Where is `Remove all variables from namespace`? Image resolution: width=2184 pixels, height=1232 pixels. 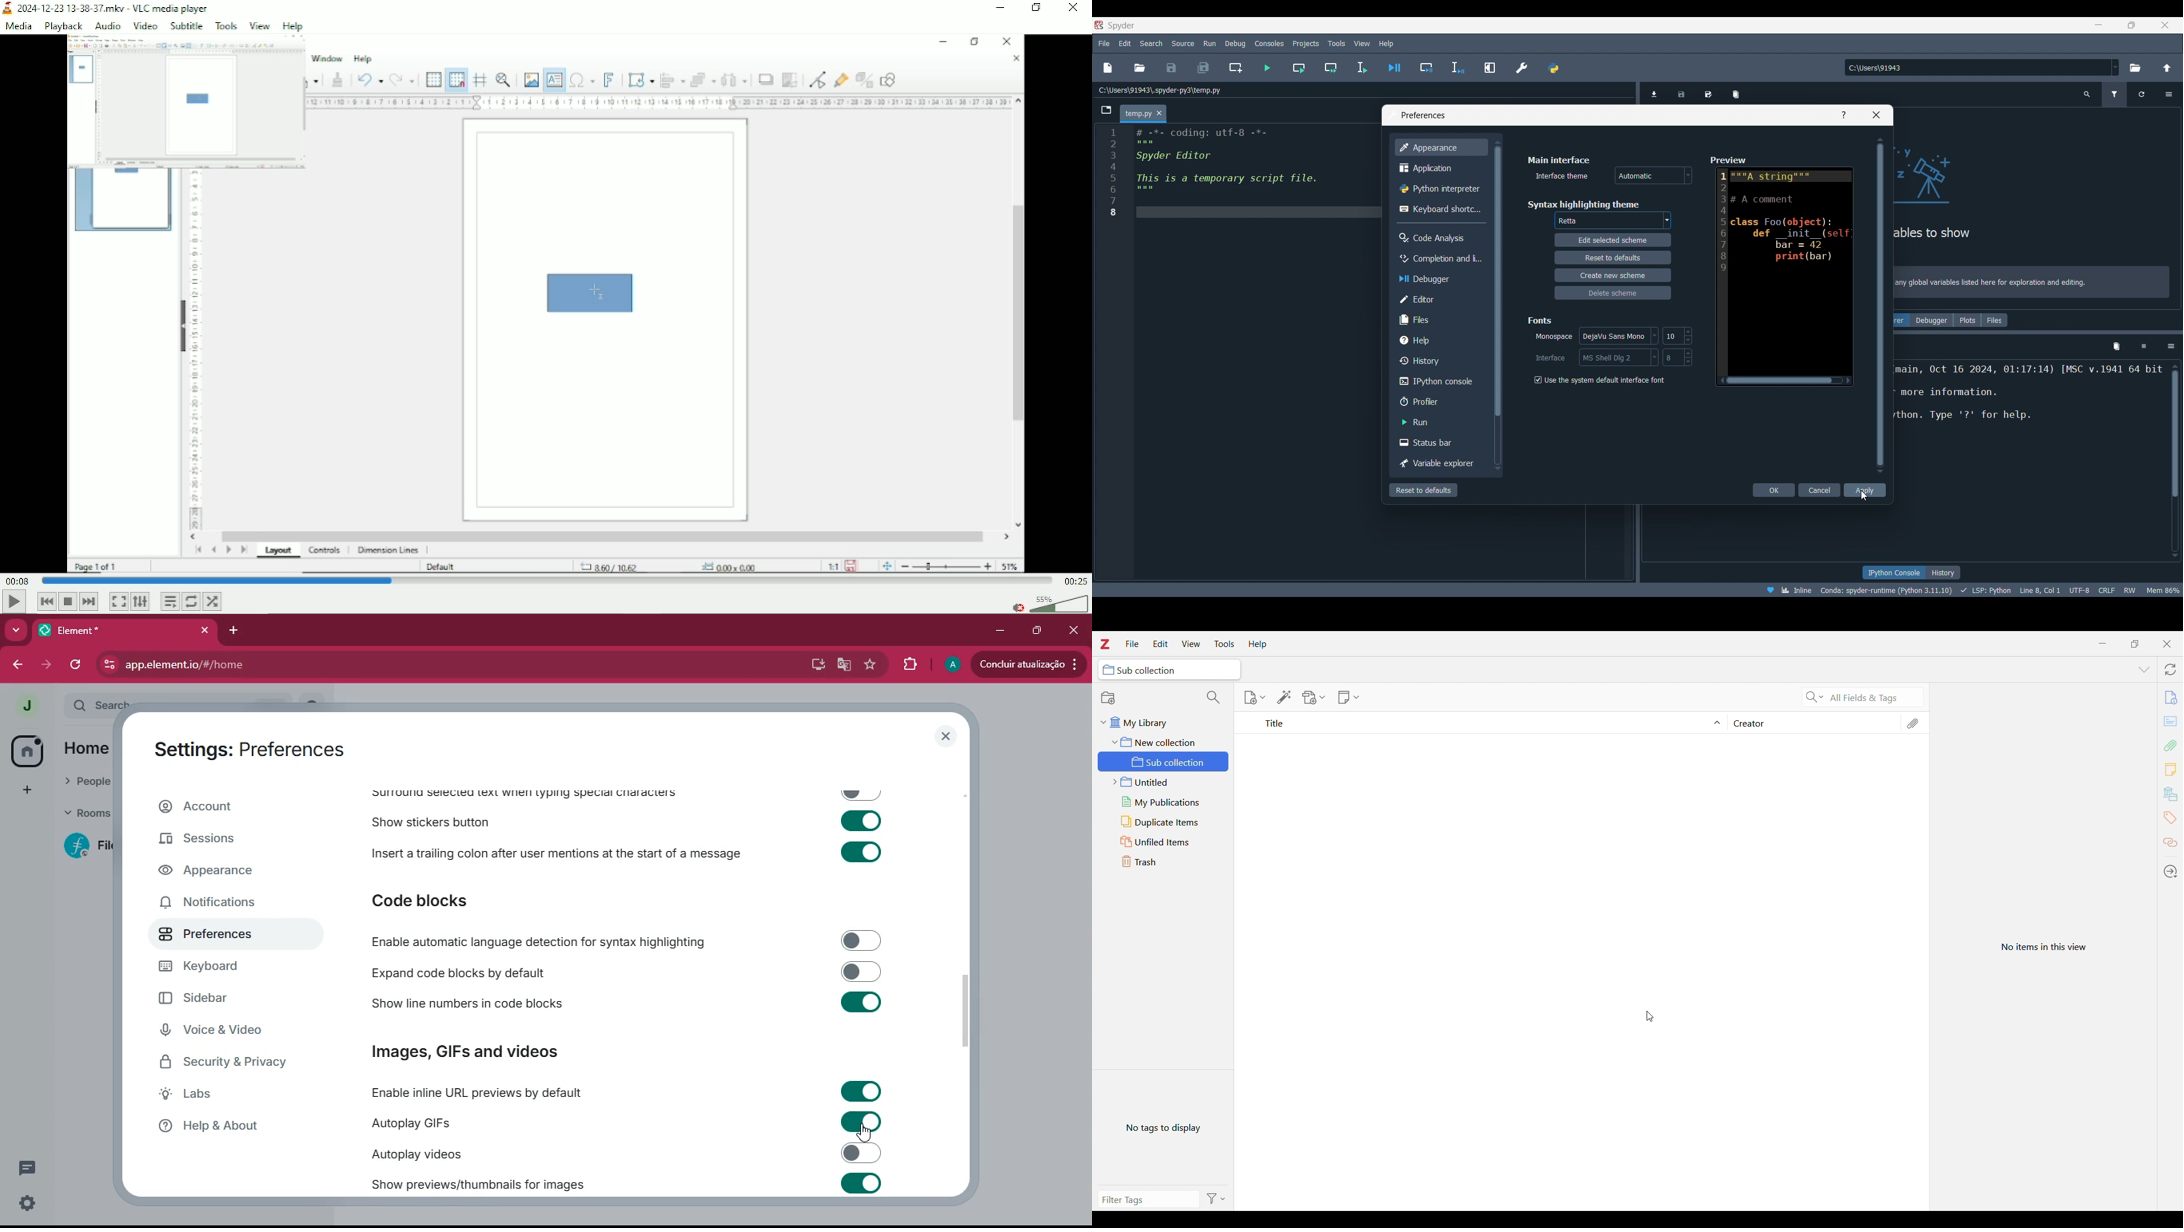 Remove all variables from namespace is located at coordinates (2116, 347).